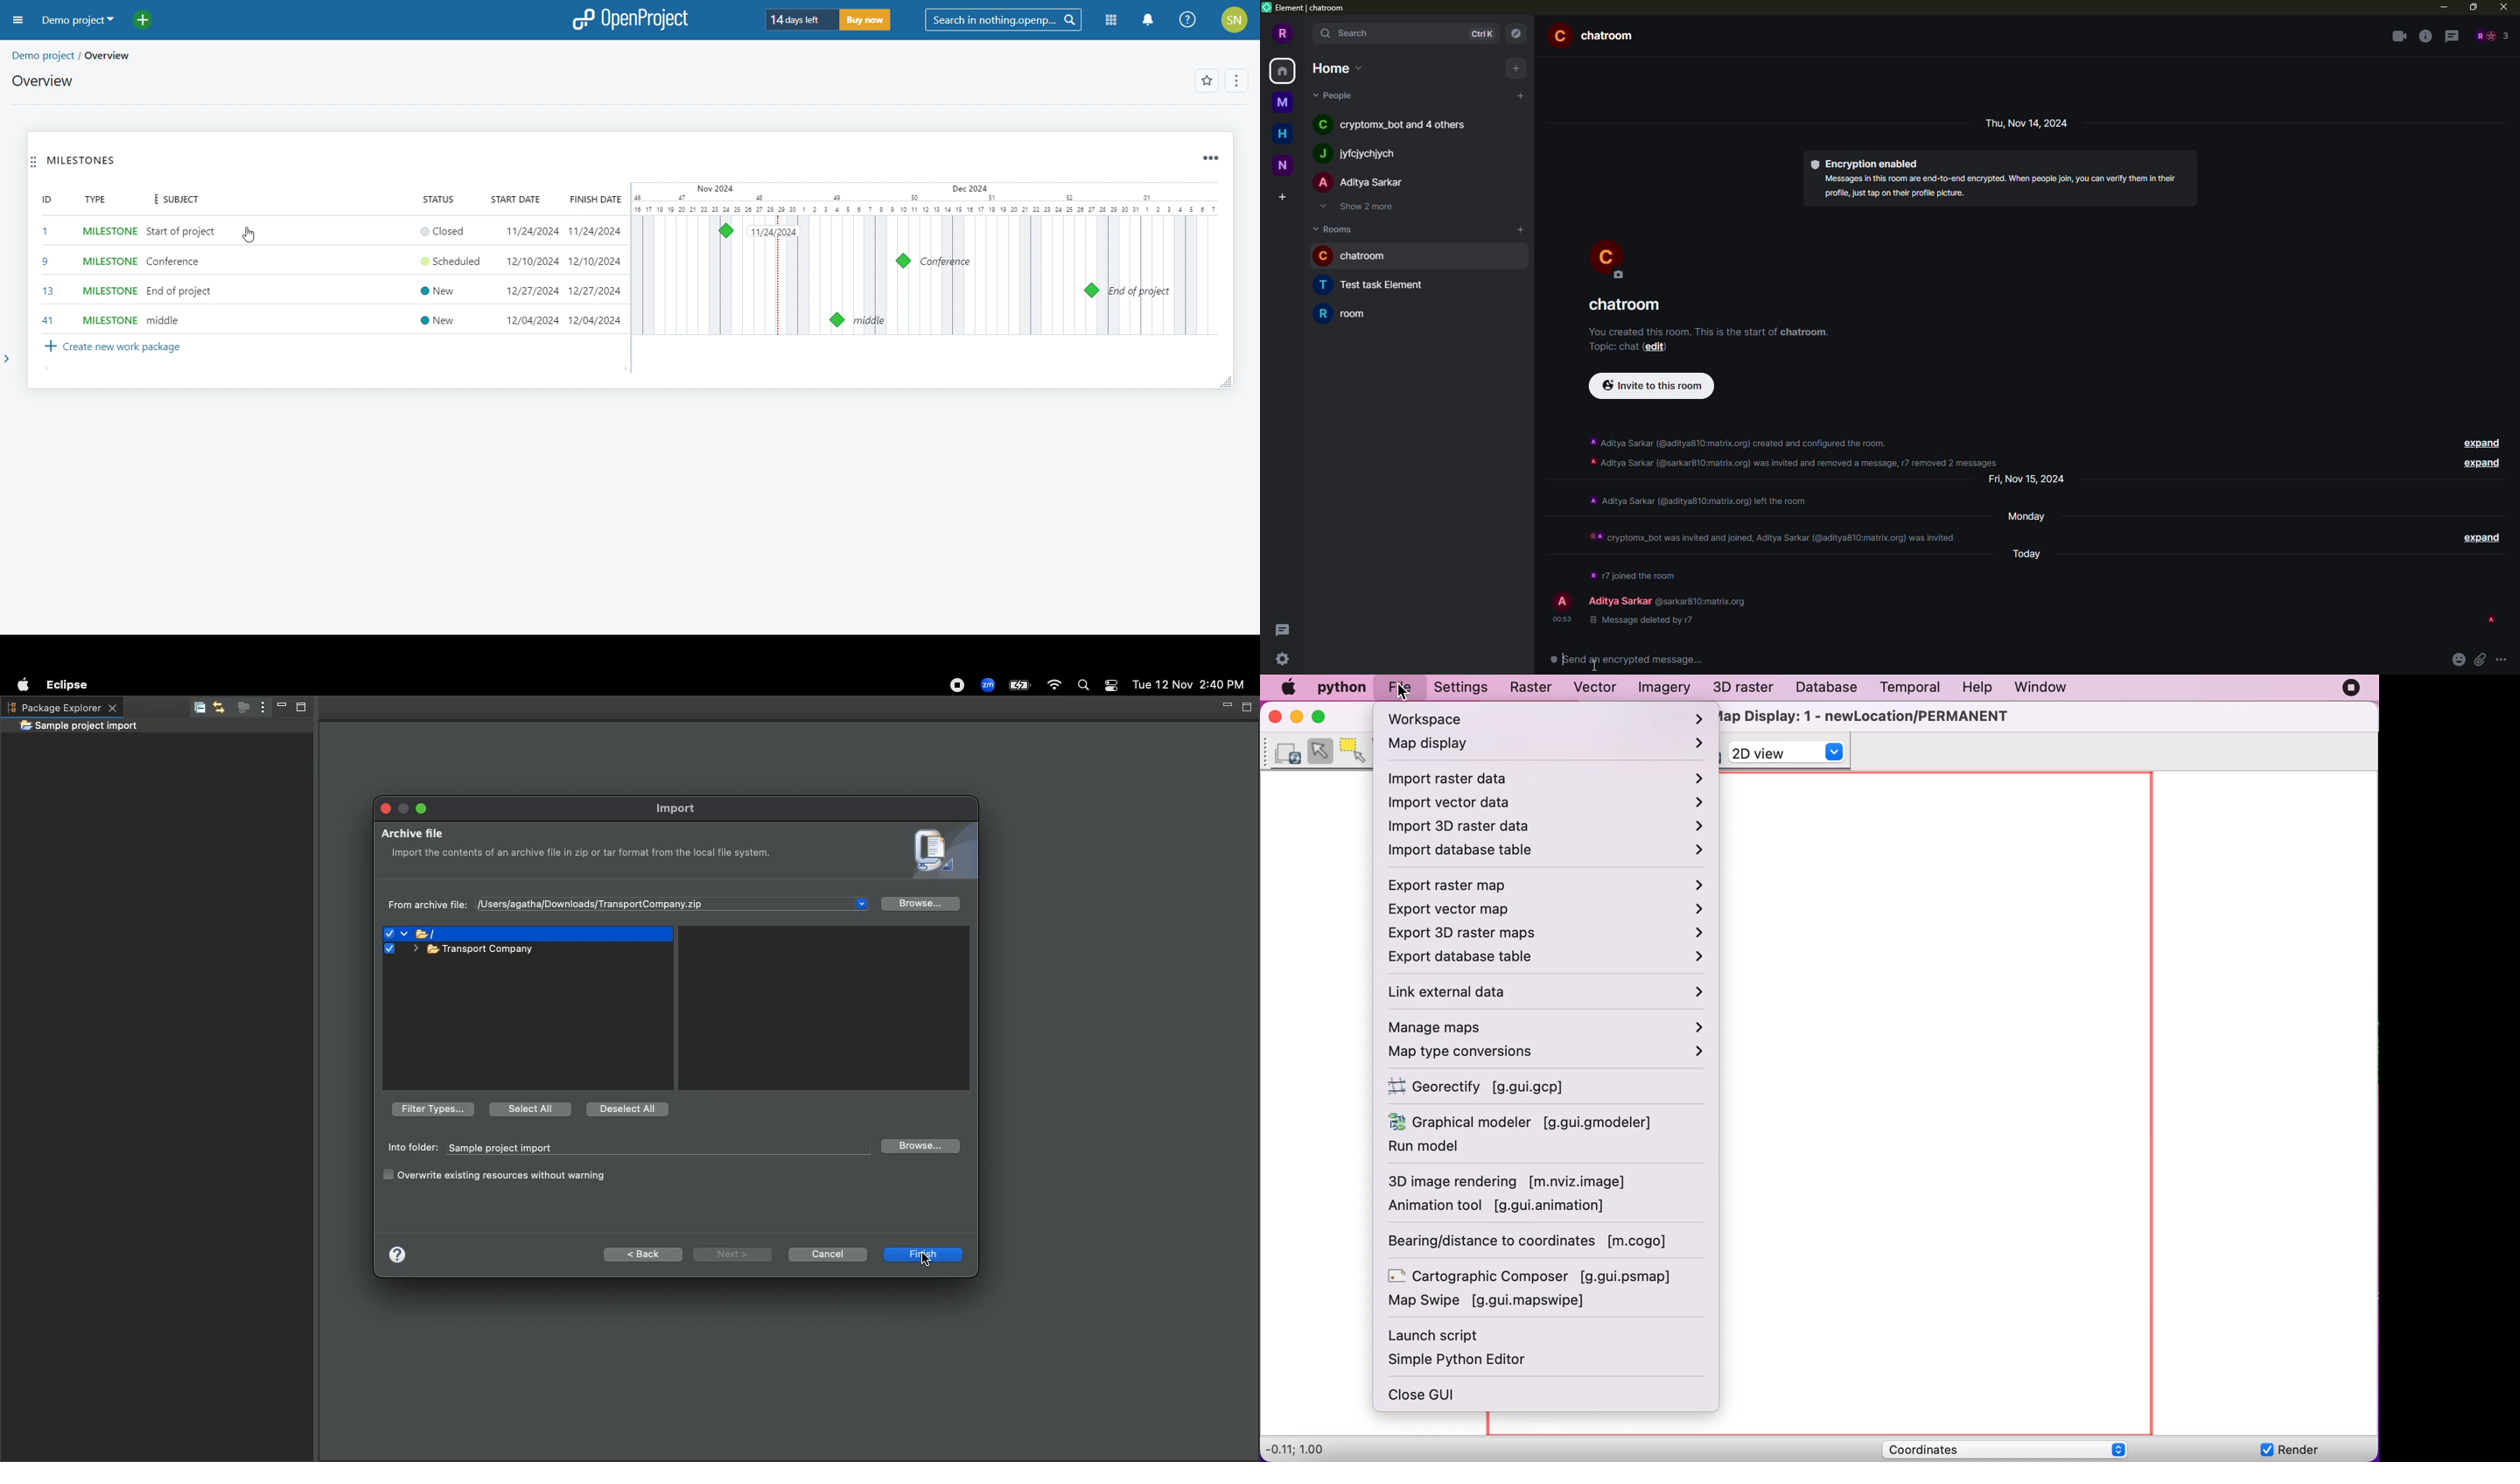 The height and width of the screenshot is (1484, 2520). Describe the element at coordinates (105, 261) in the screenshot. I see `MILESTONE` at that location.